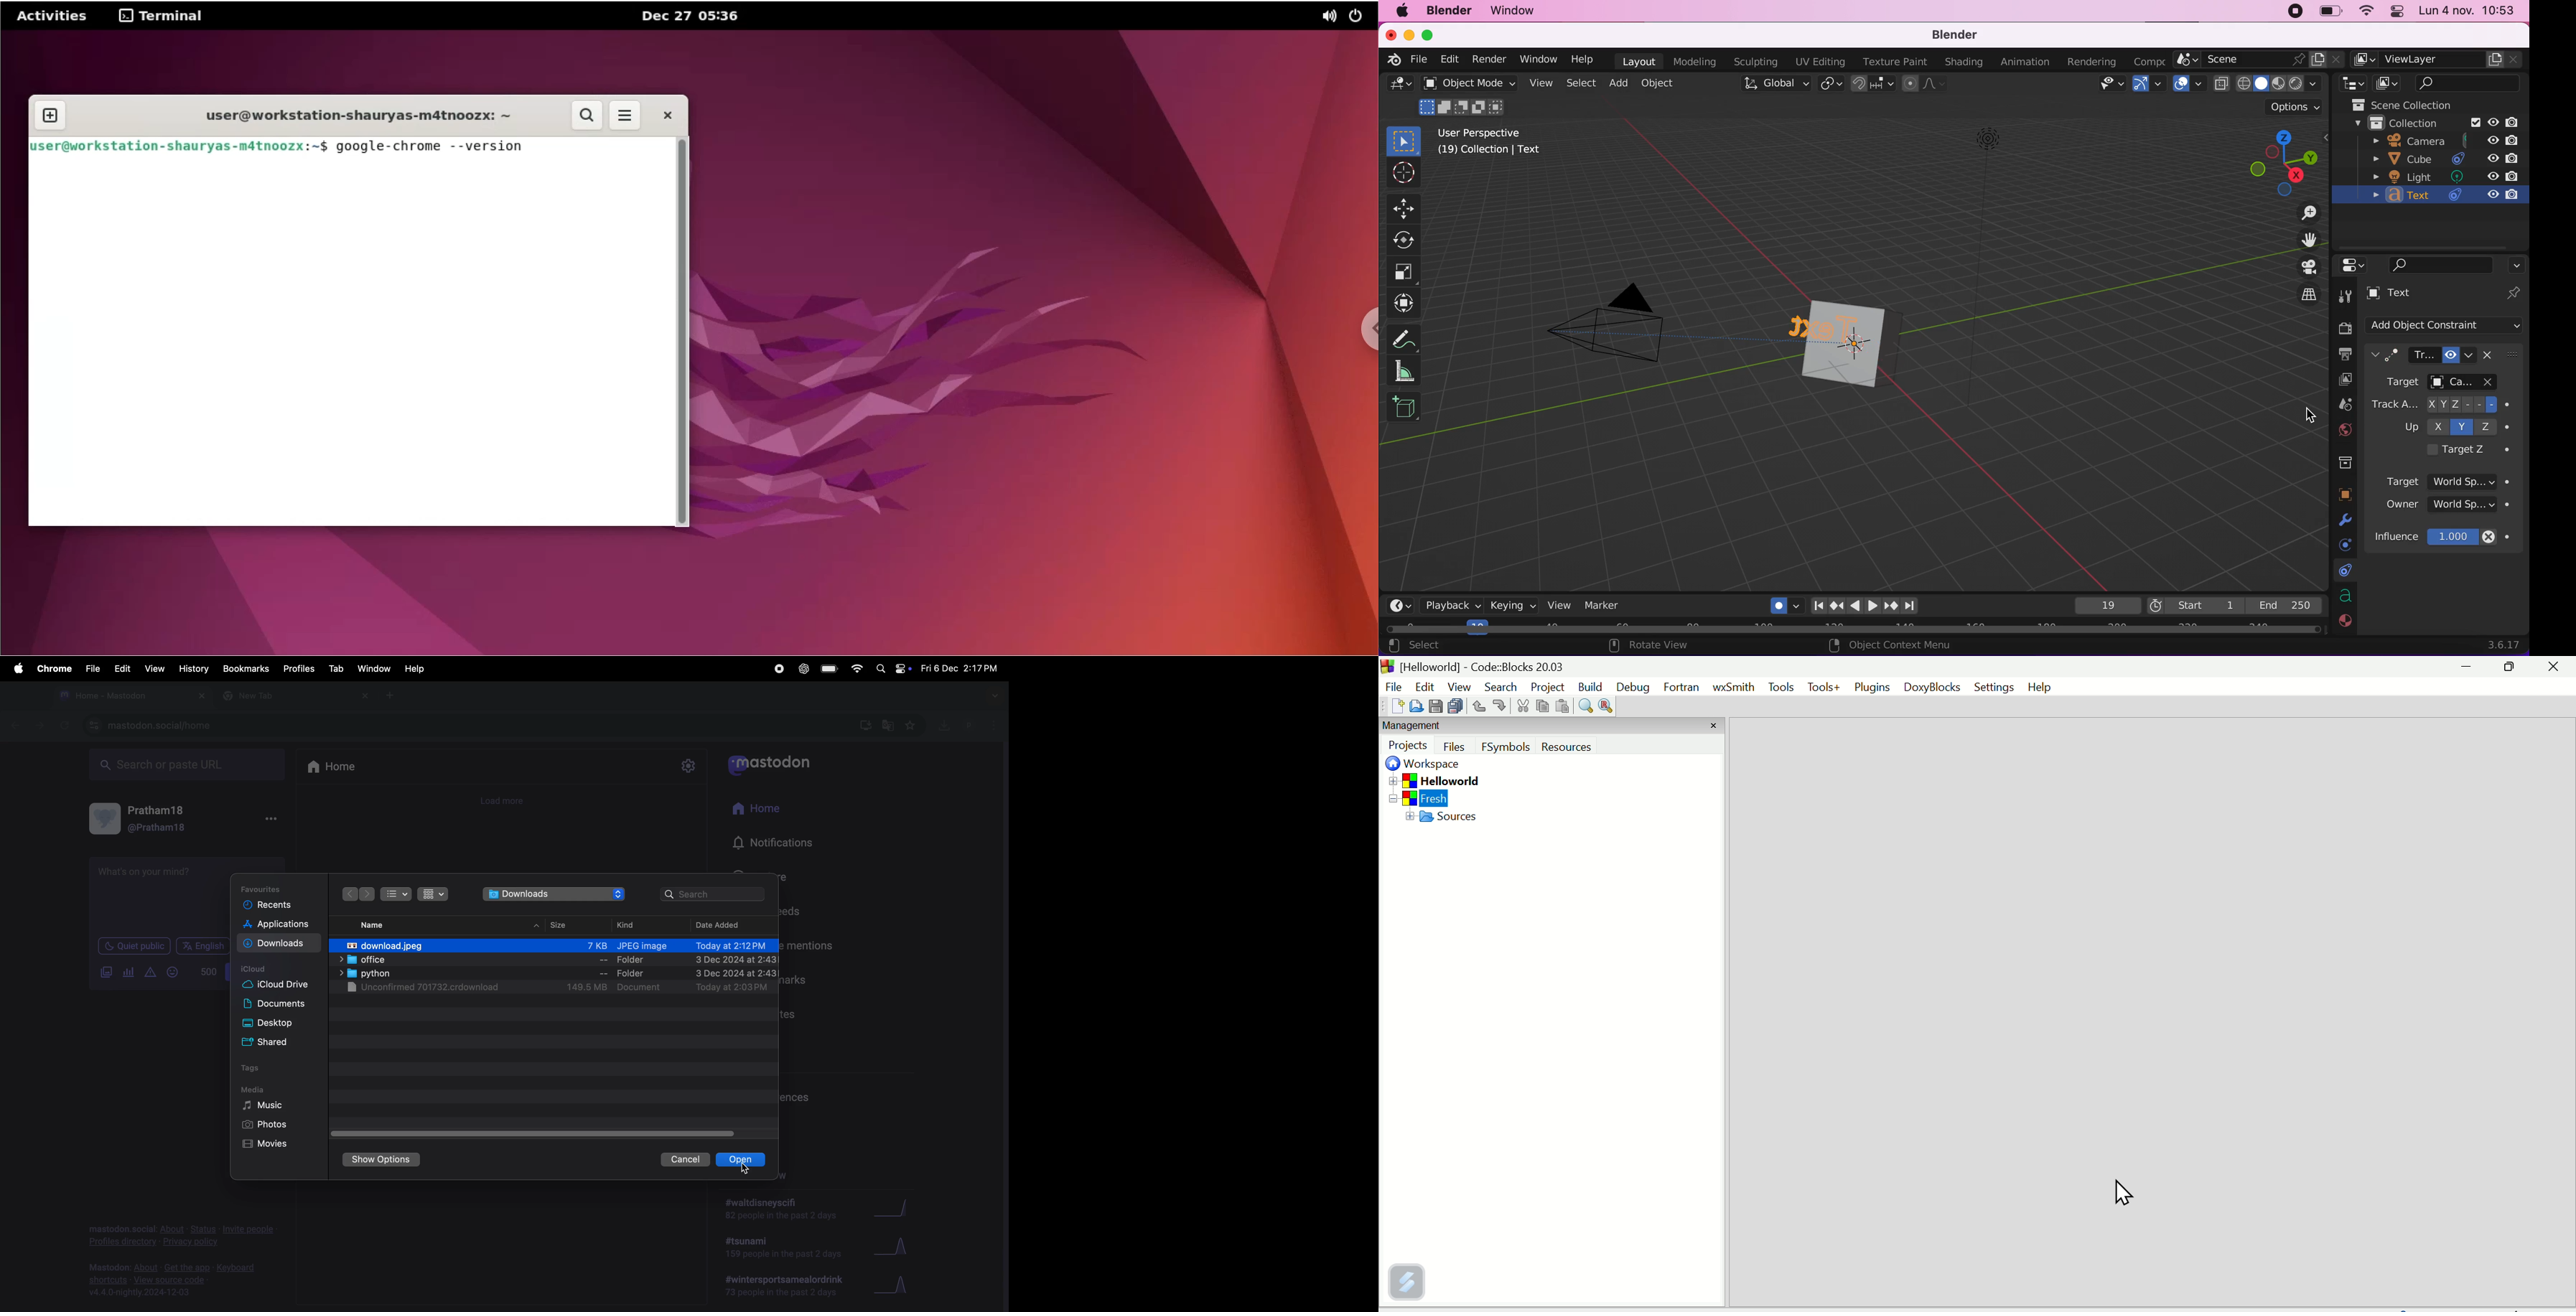 This screenshot has height=1316, width=2576. What do you see at coordinates (251, 1069) in the screenshot?
I see `tags` at bounding box center [251, 1069].